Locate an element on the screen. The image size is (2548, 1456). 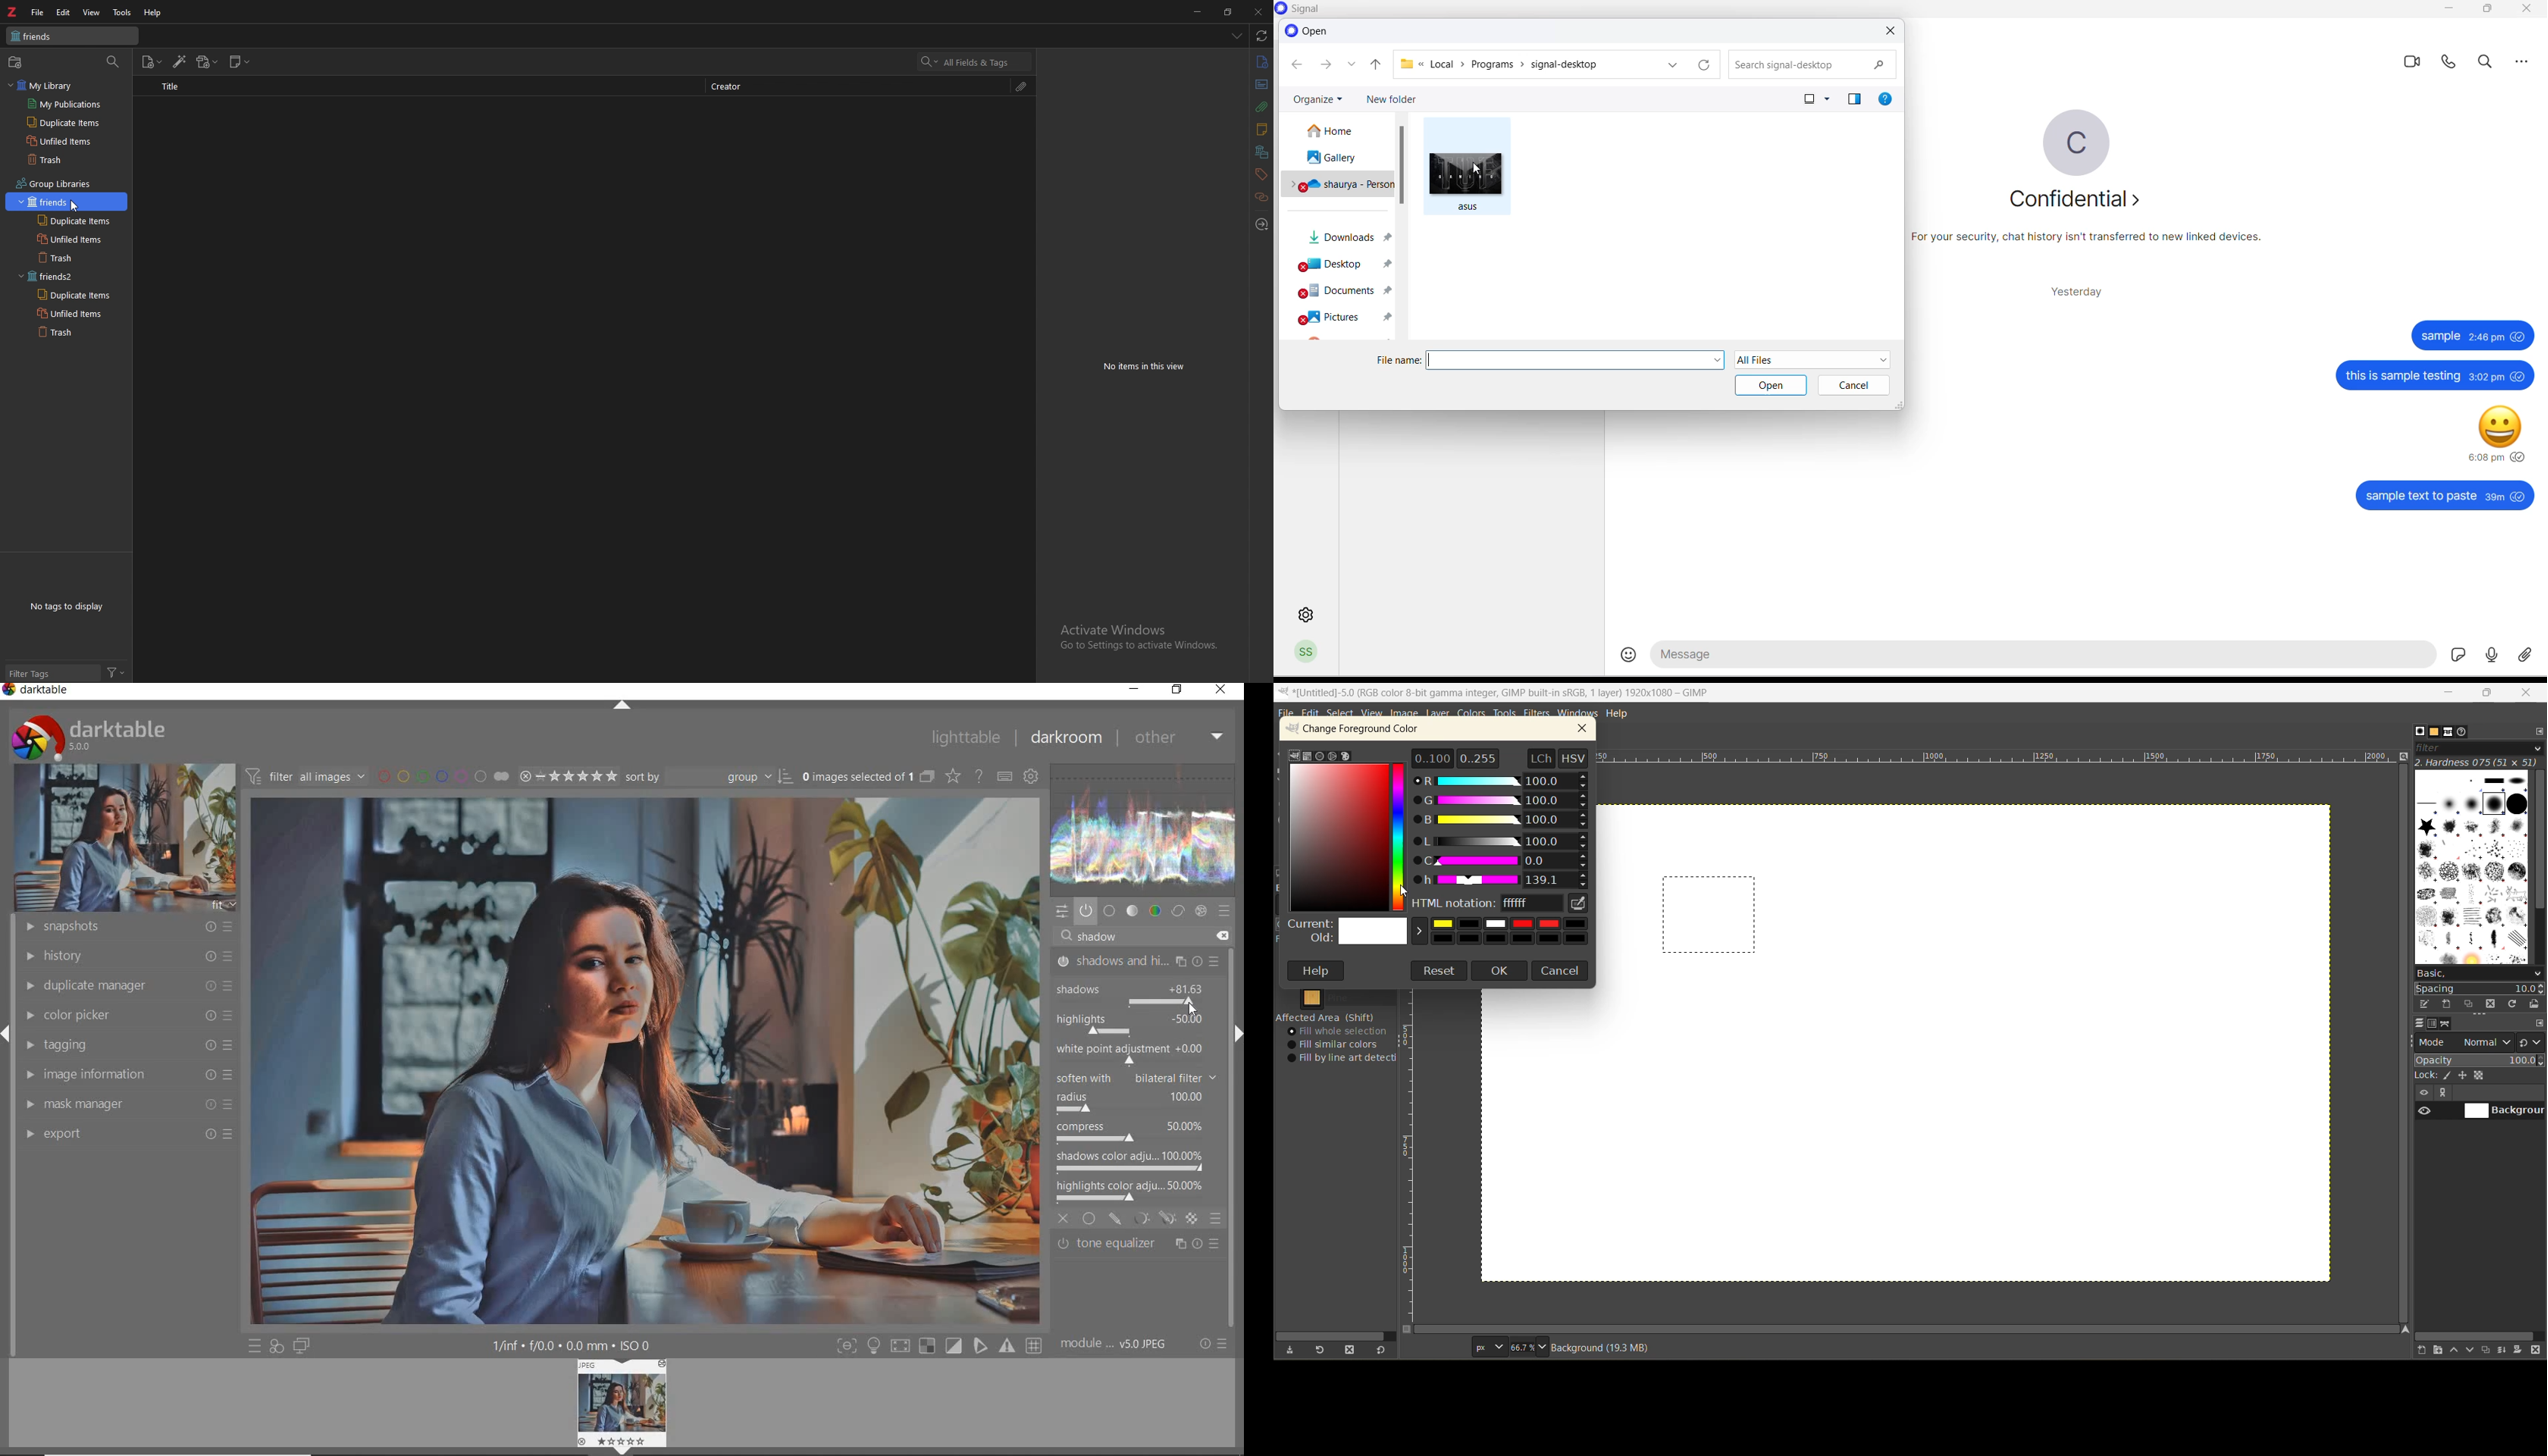
tone equalizer is located at coordinates (1138, 1246).